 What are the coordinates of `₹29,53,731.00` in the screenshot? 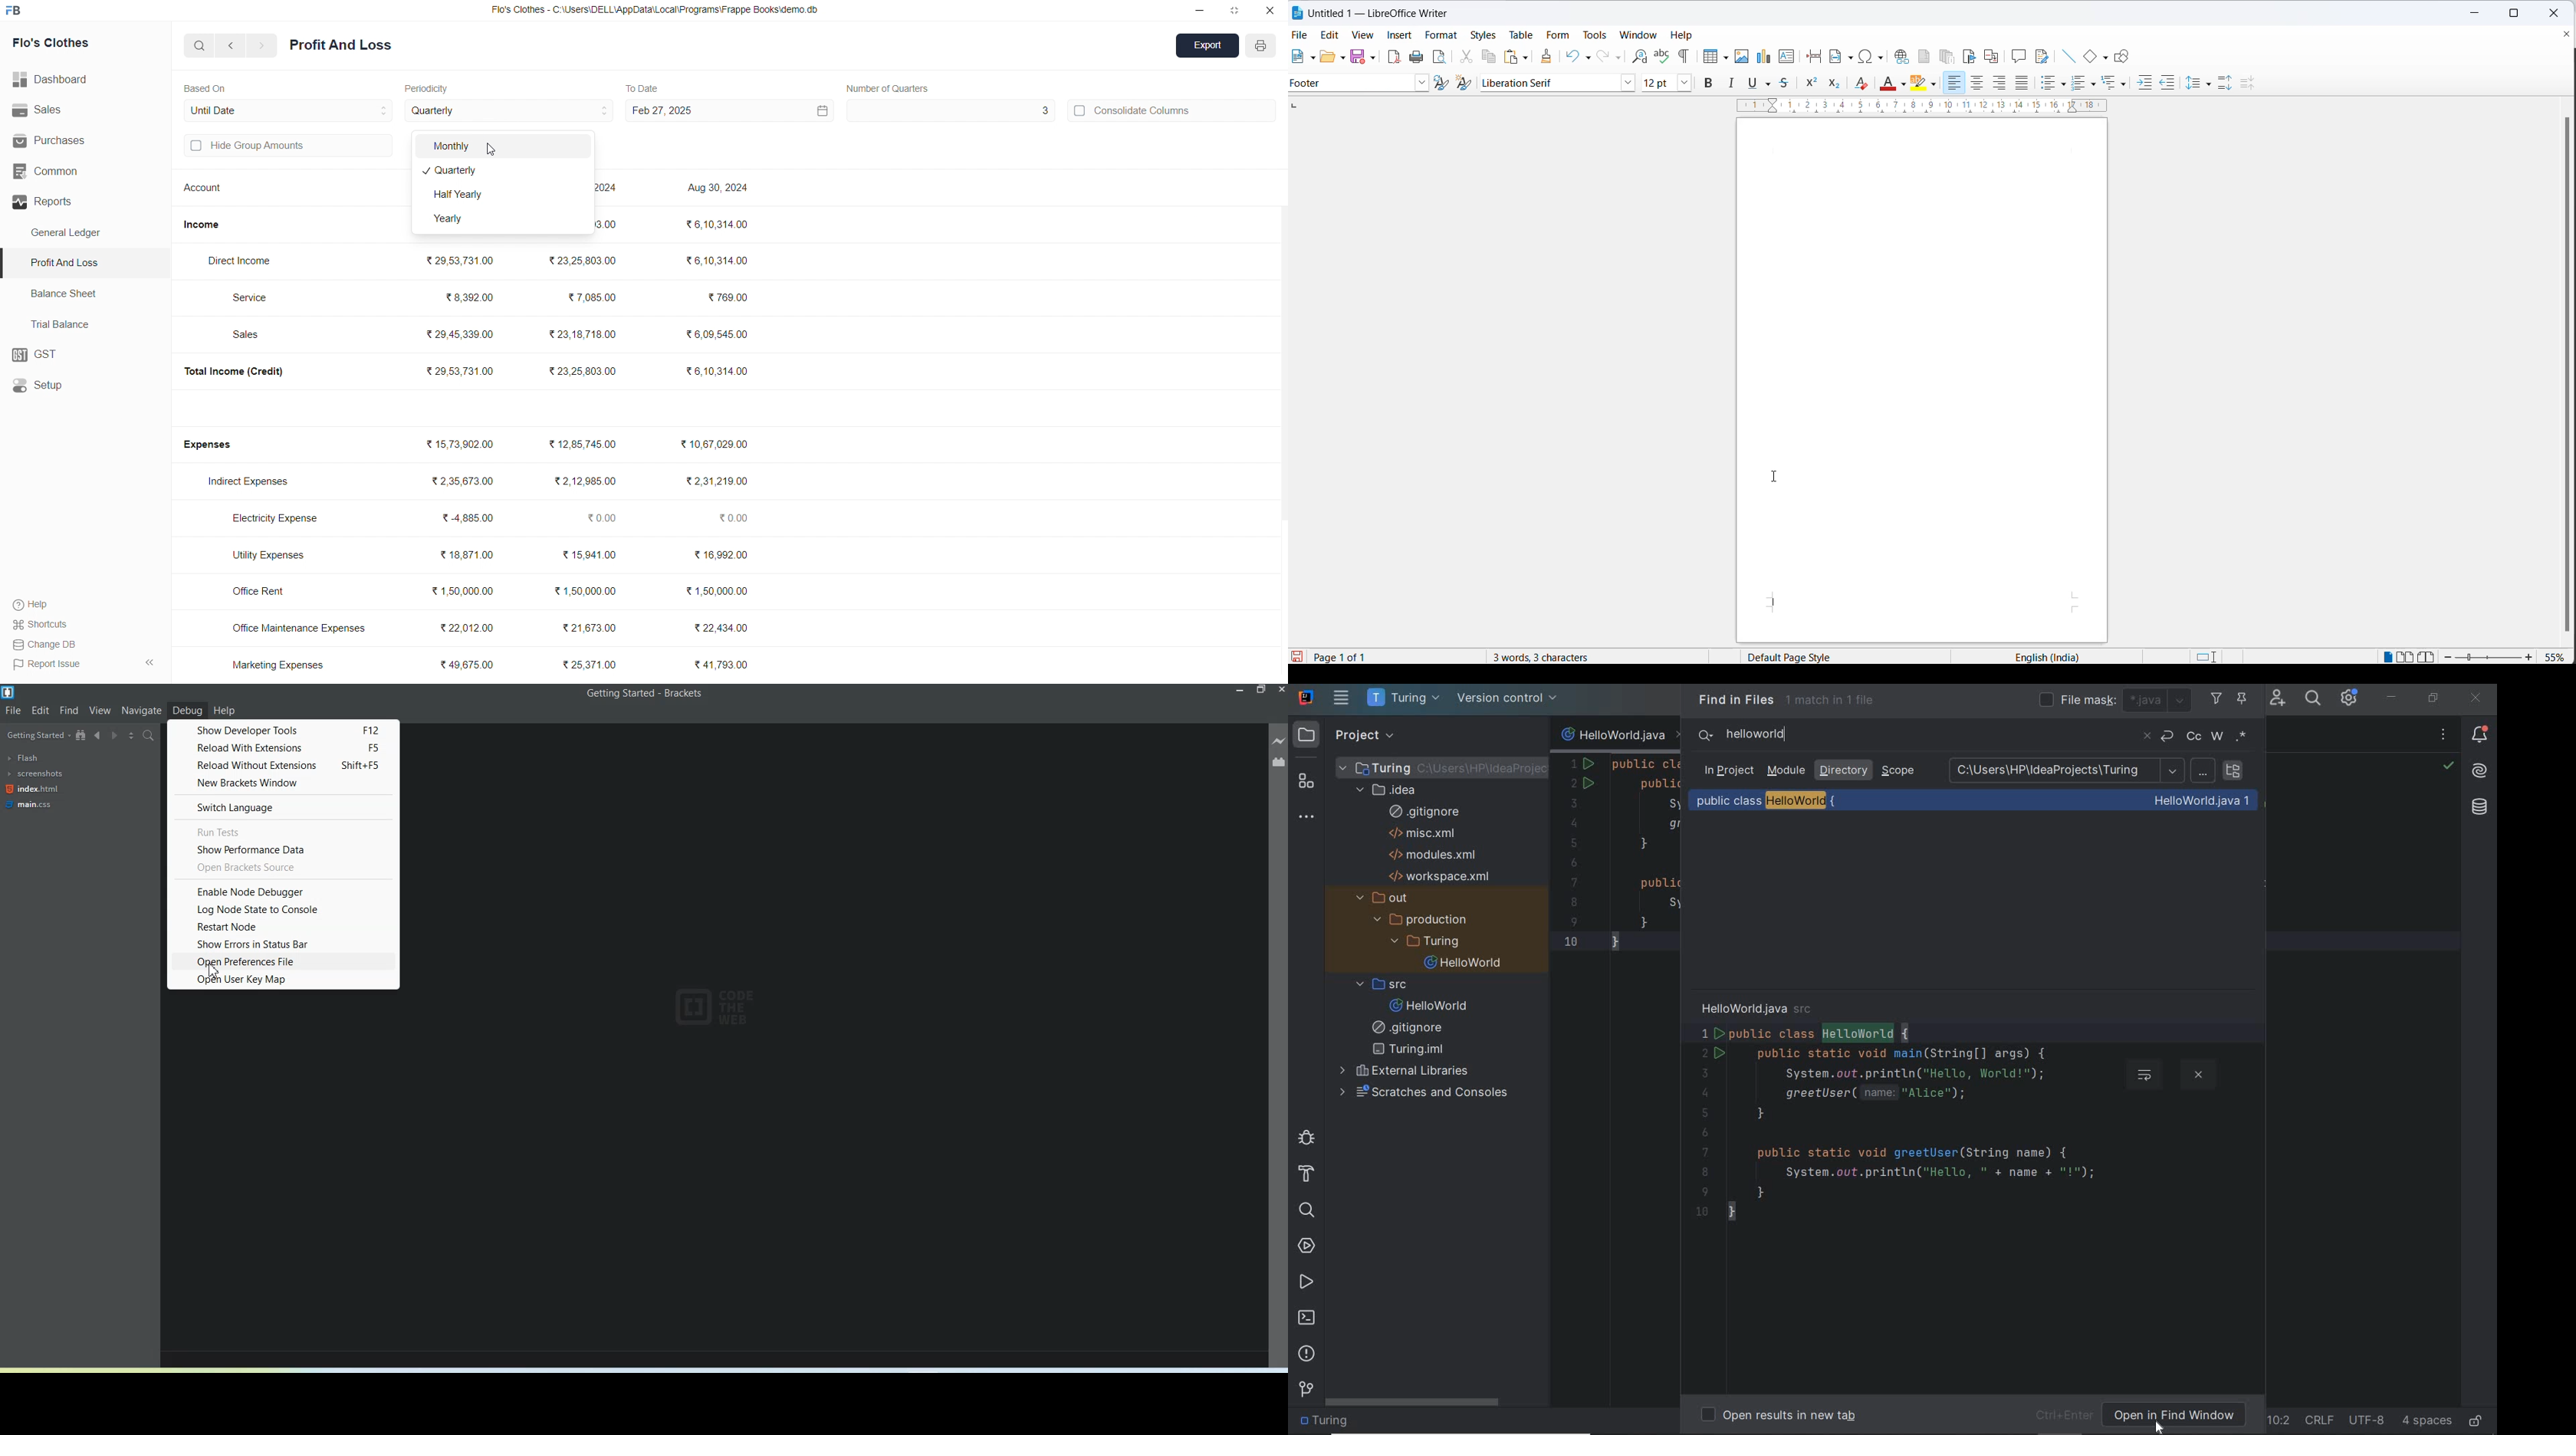 It's located at (458, 258).